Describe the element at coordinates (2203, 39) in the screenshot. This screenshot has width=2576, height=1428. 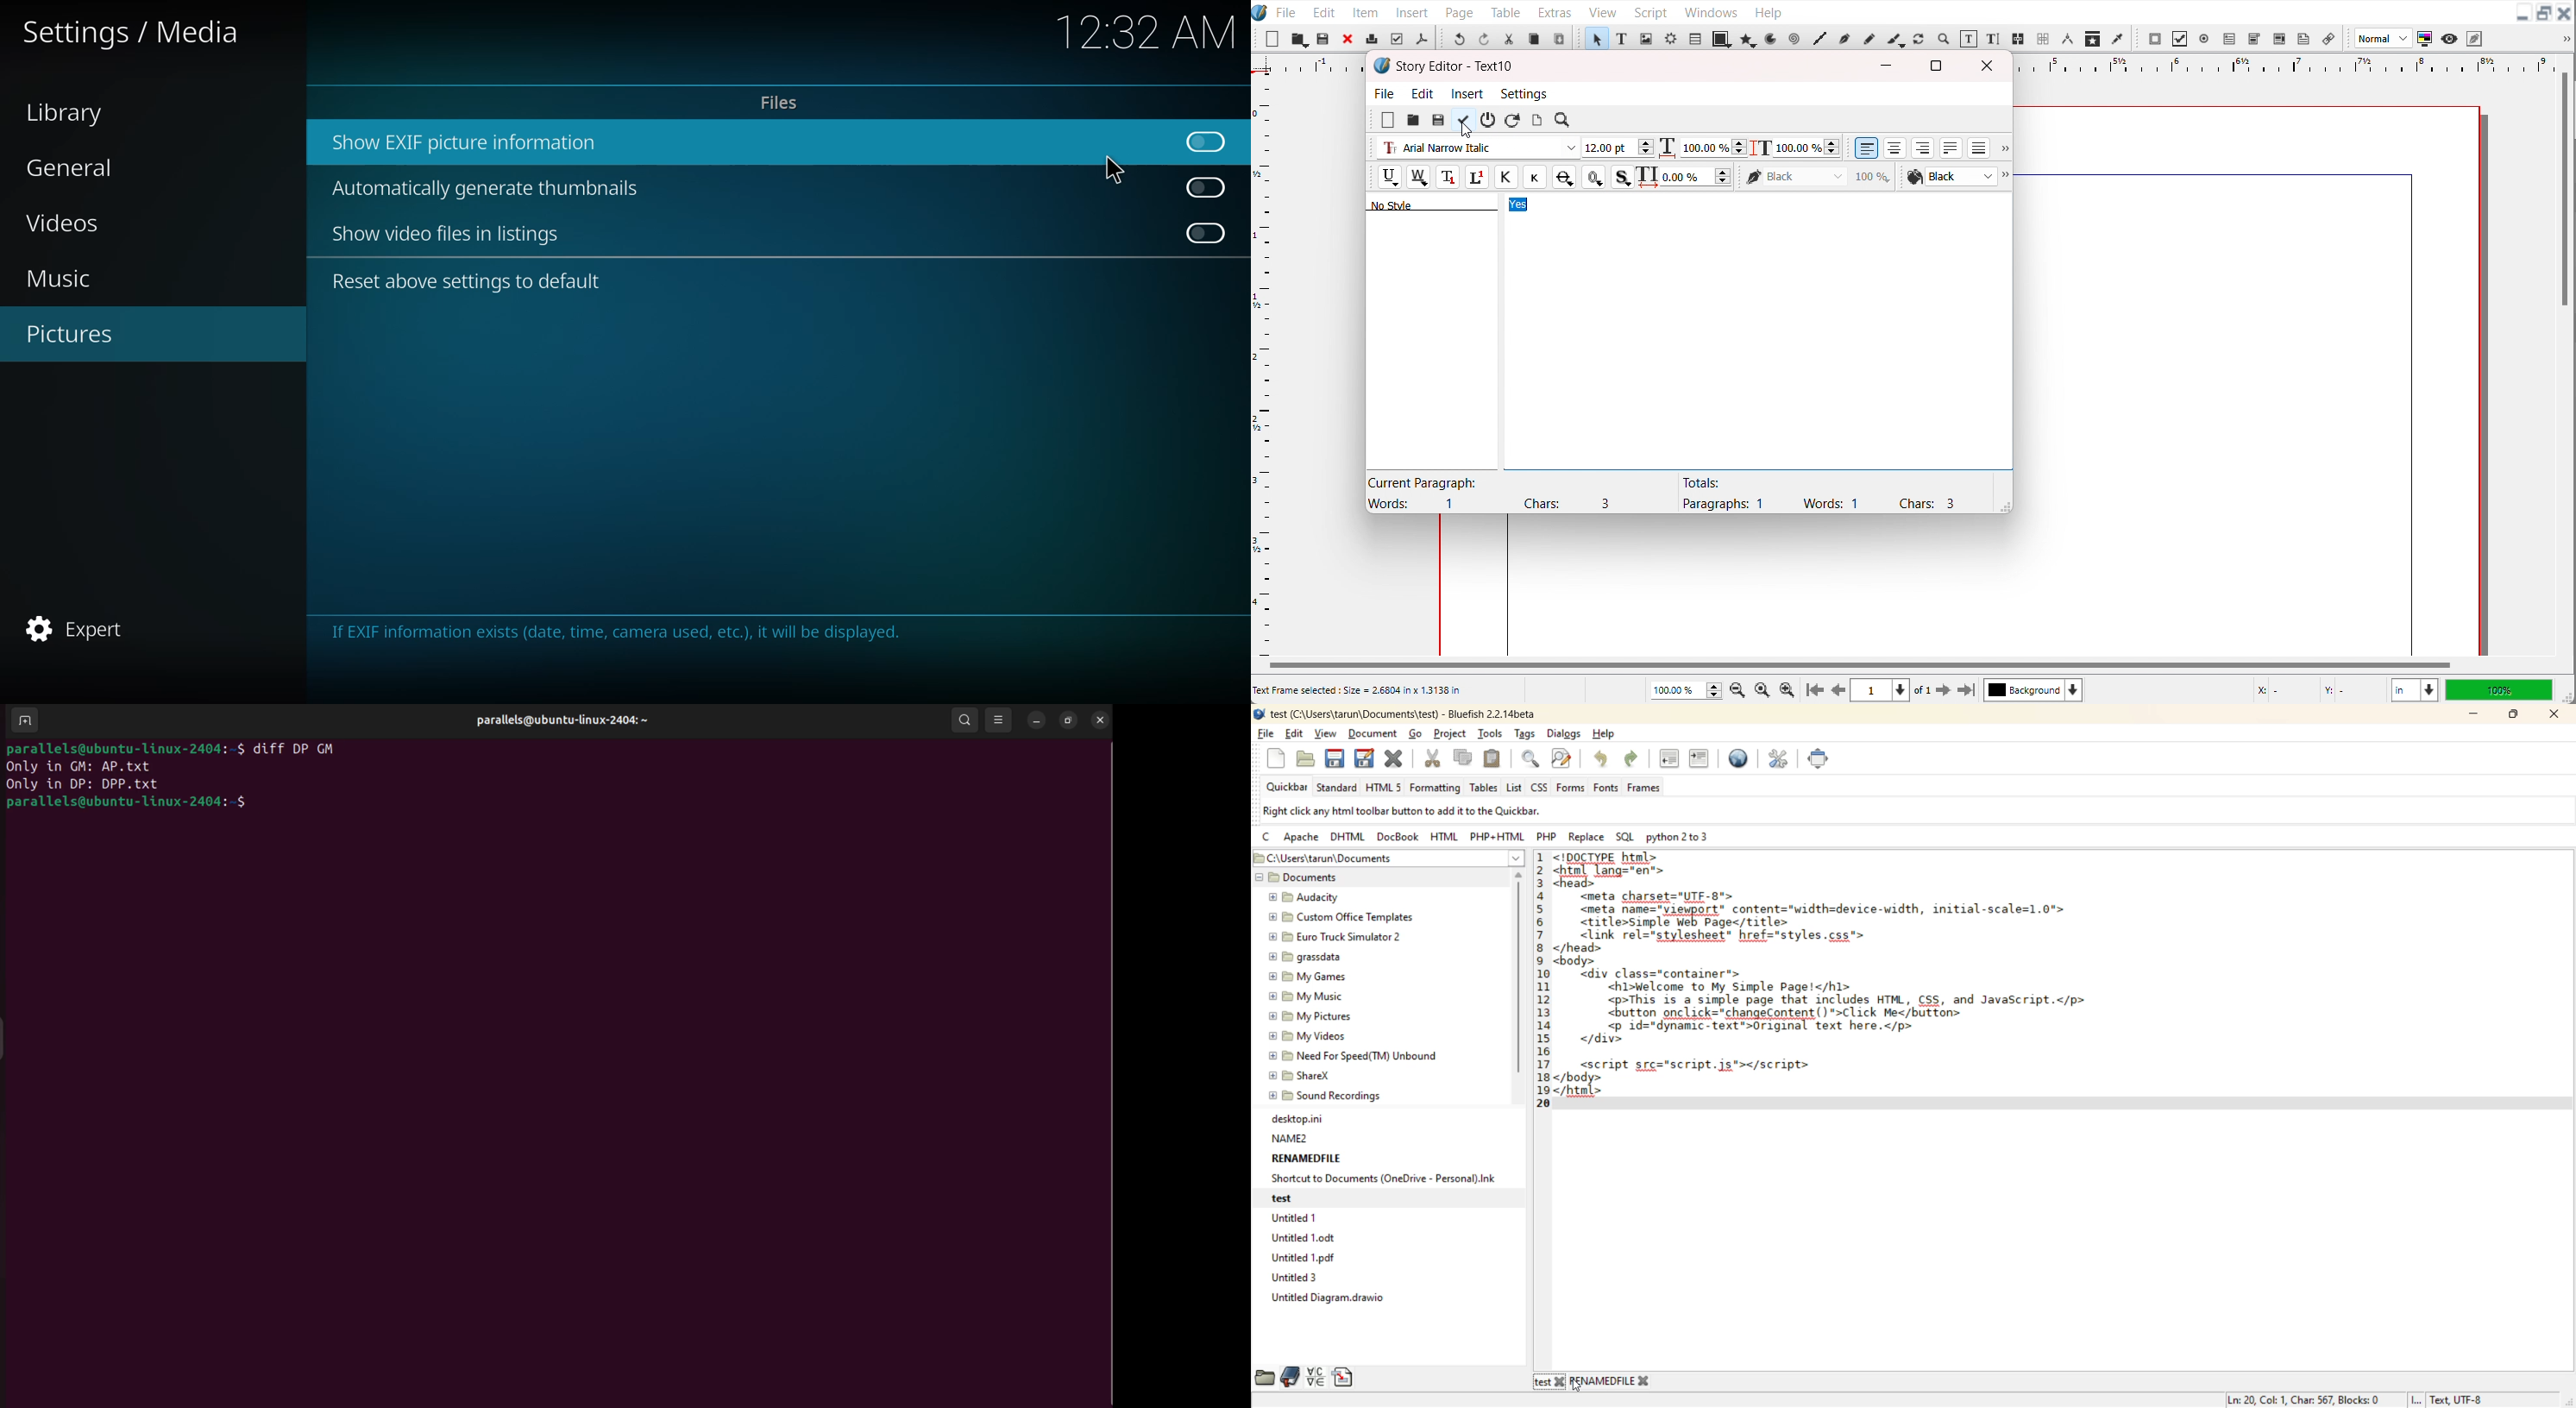
I see `PDF radio button` at that location.